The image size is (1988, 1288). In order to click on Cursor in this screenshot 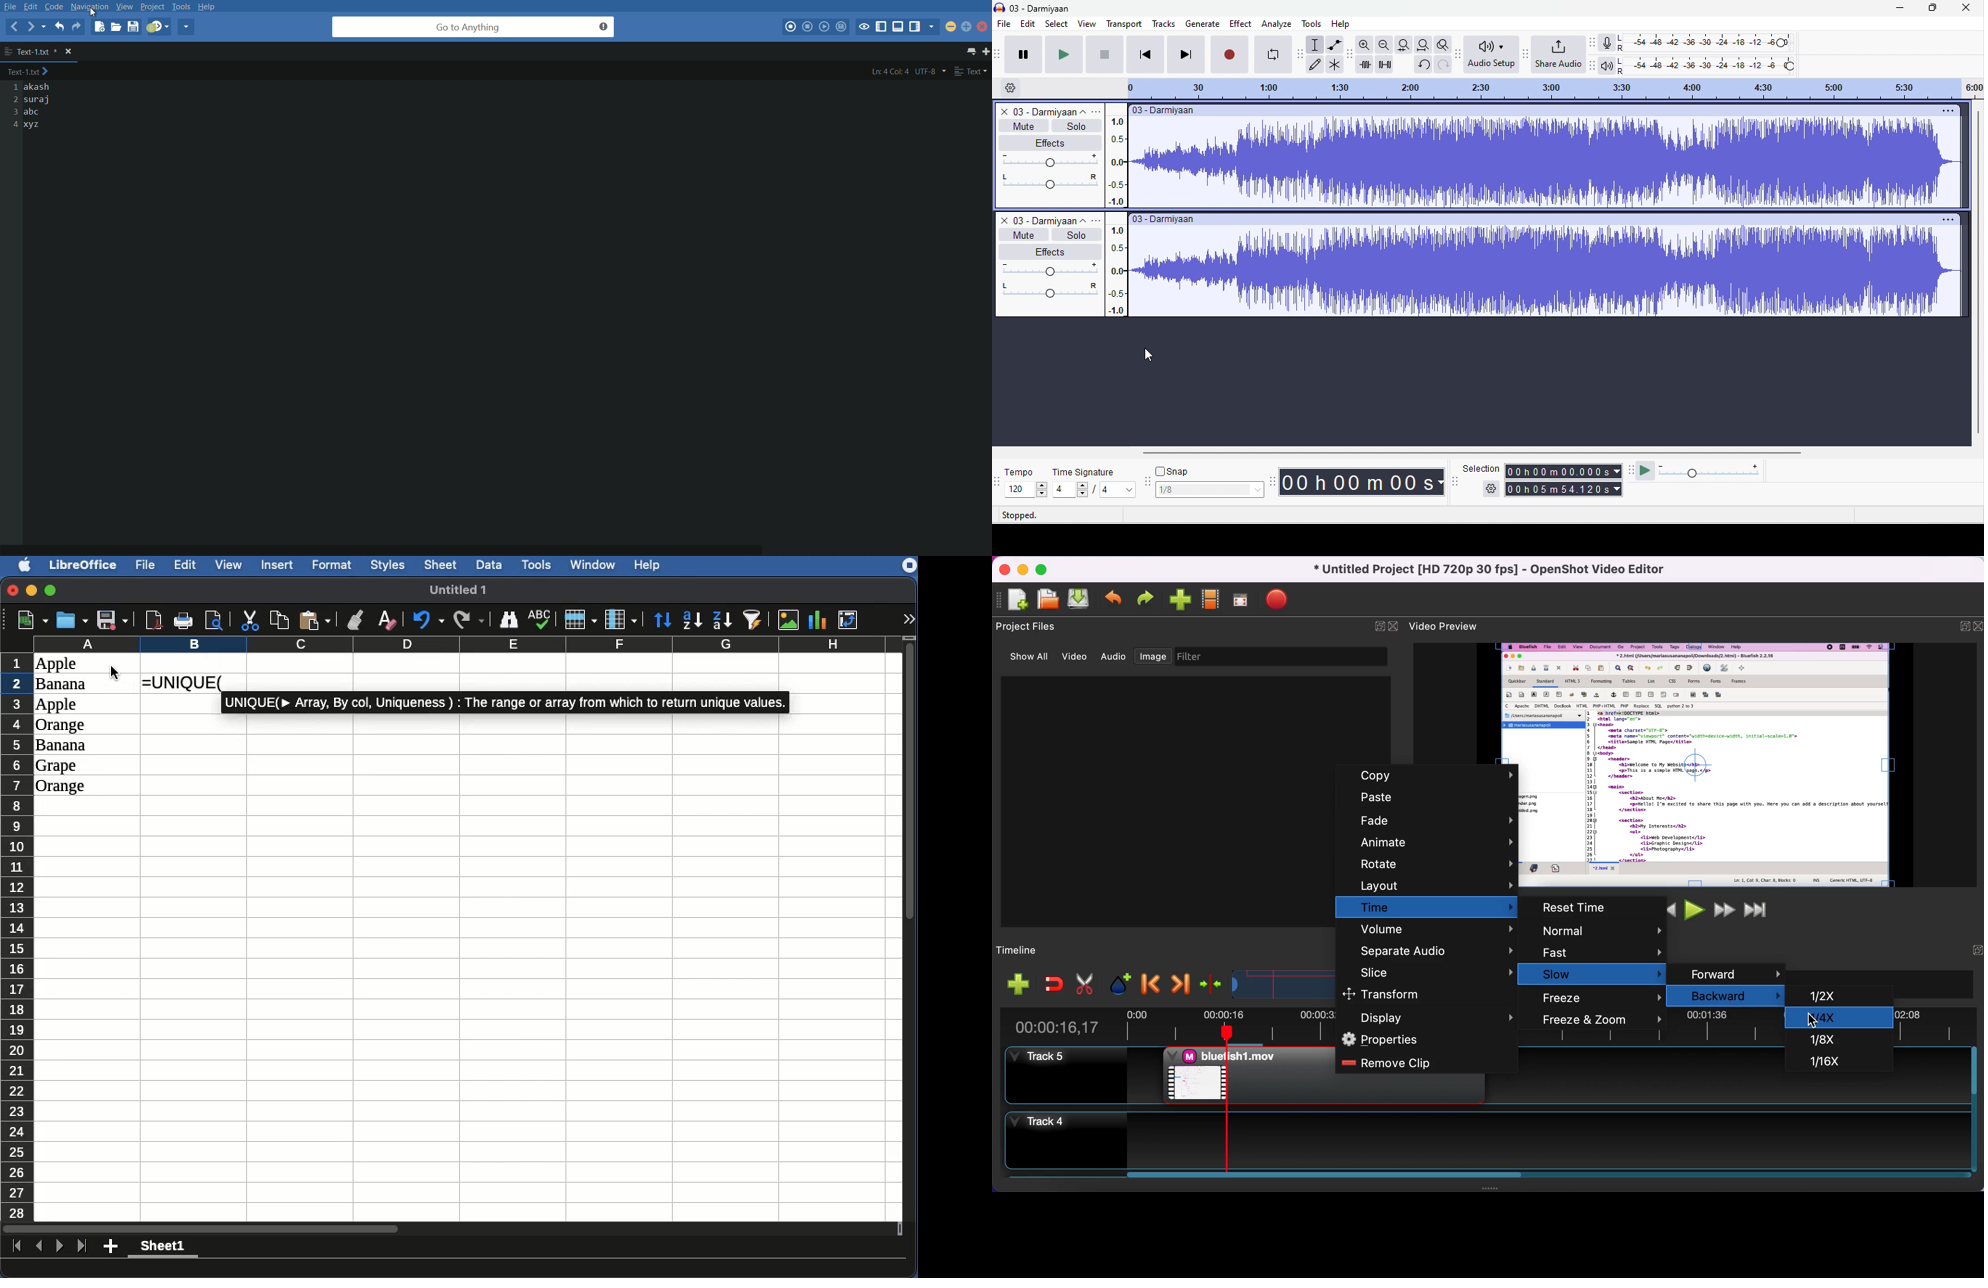, I will do `click(115, 673)`.